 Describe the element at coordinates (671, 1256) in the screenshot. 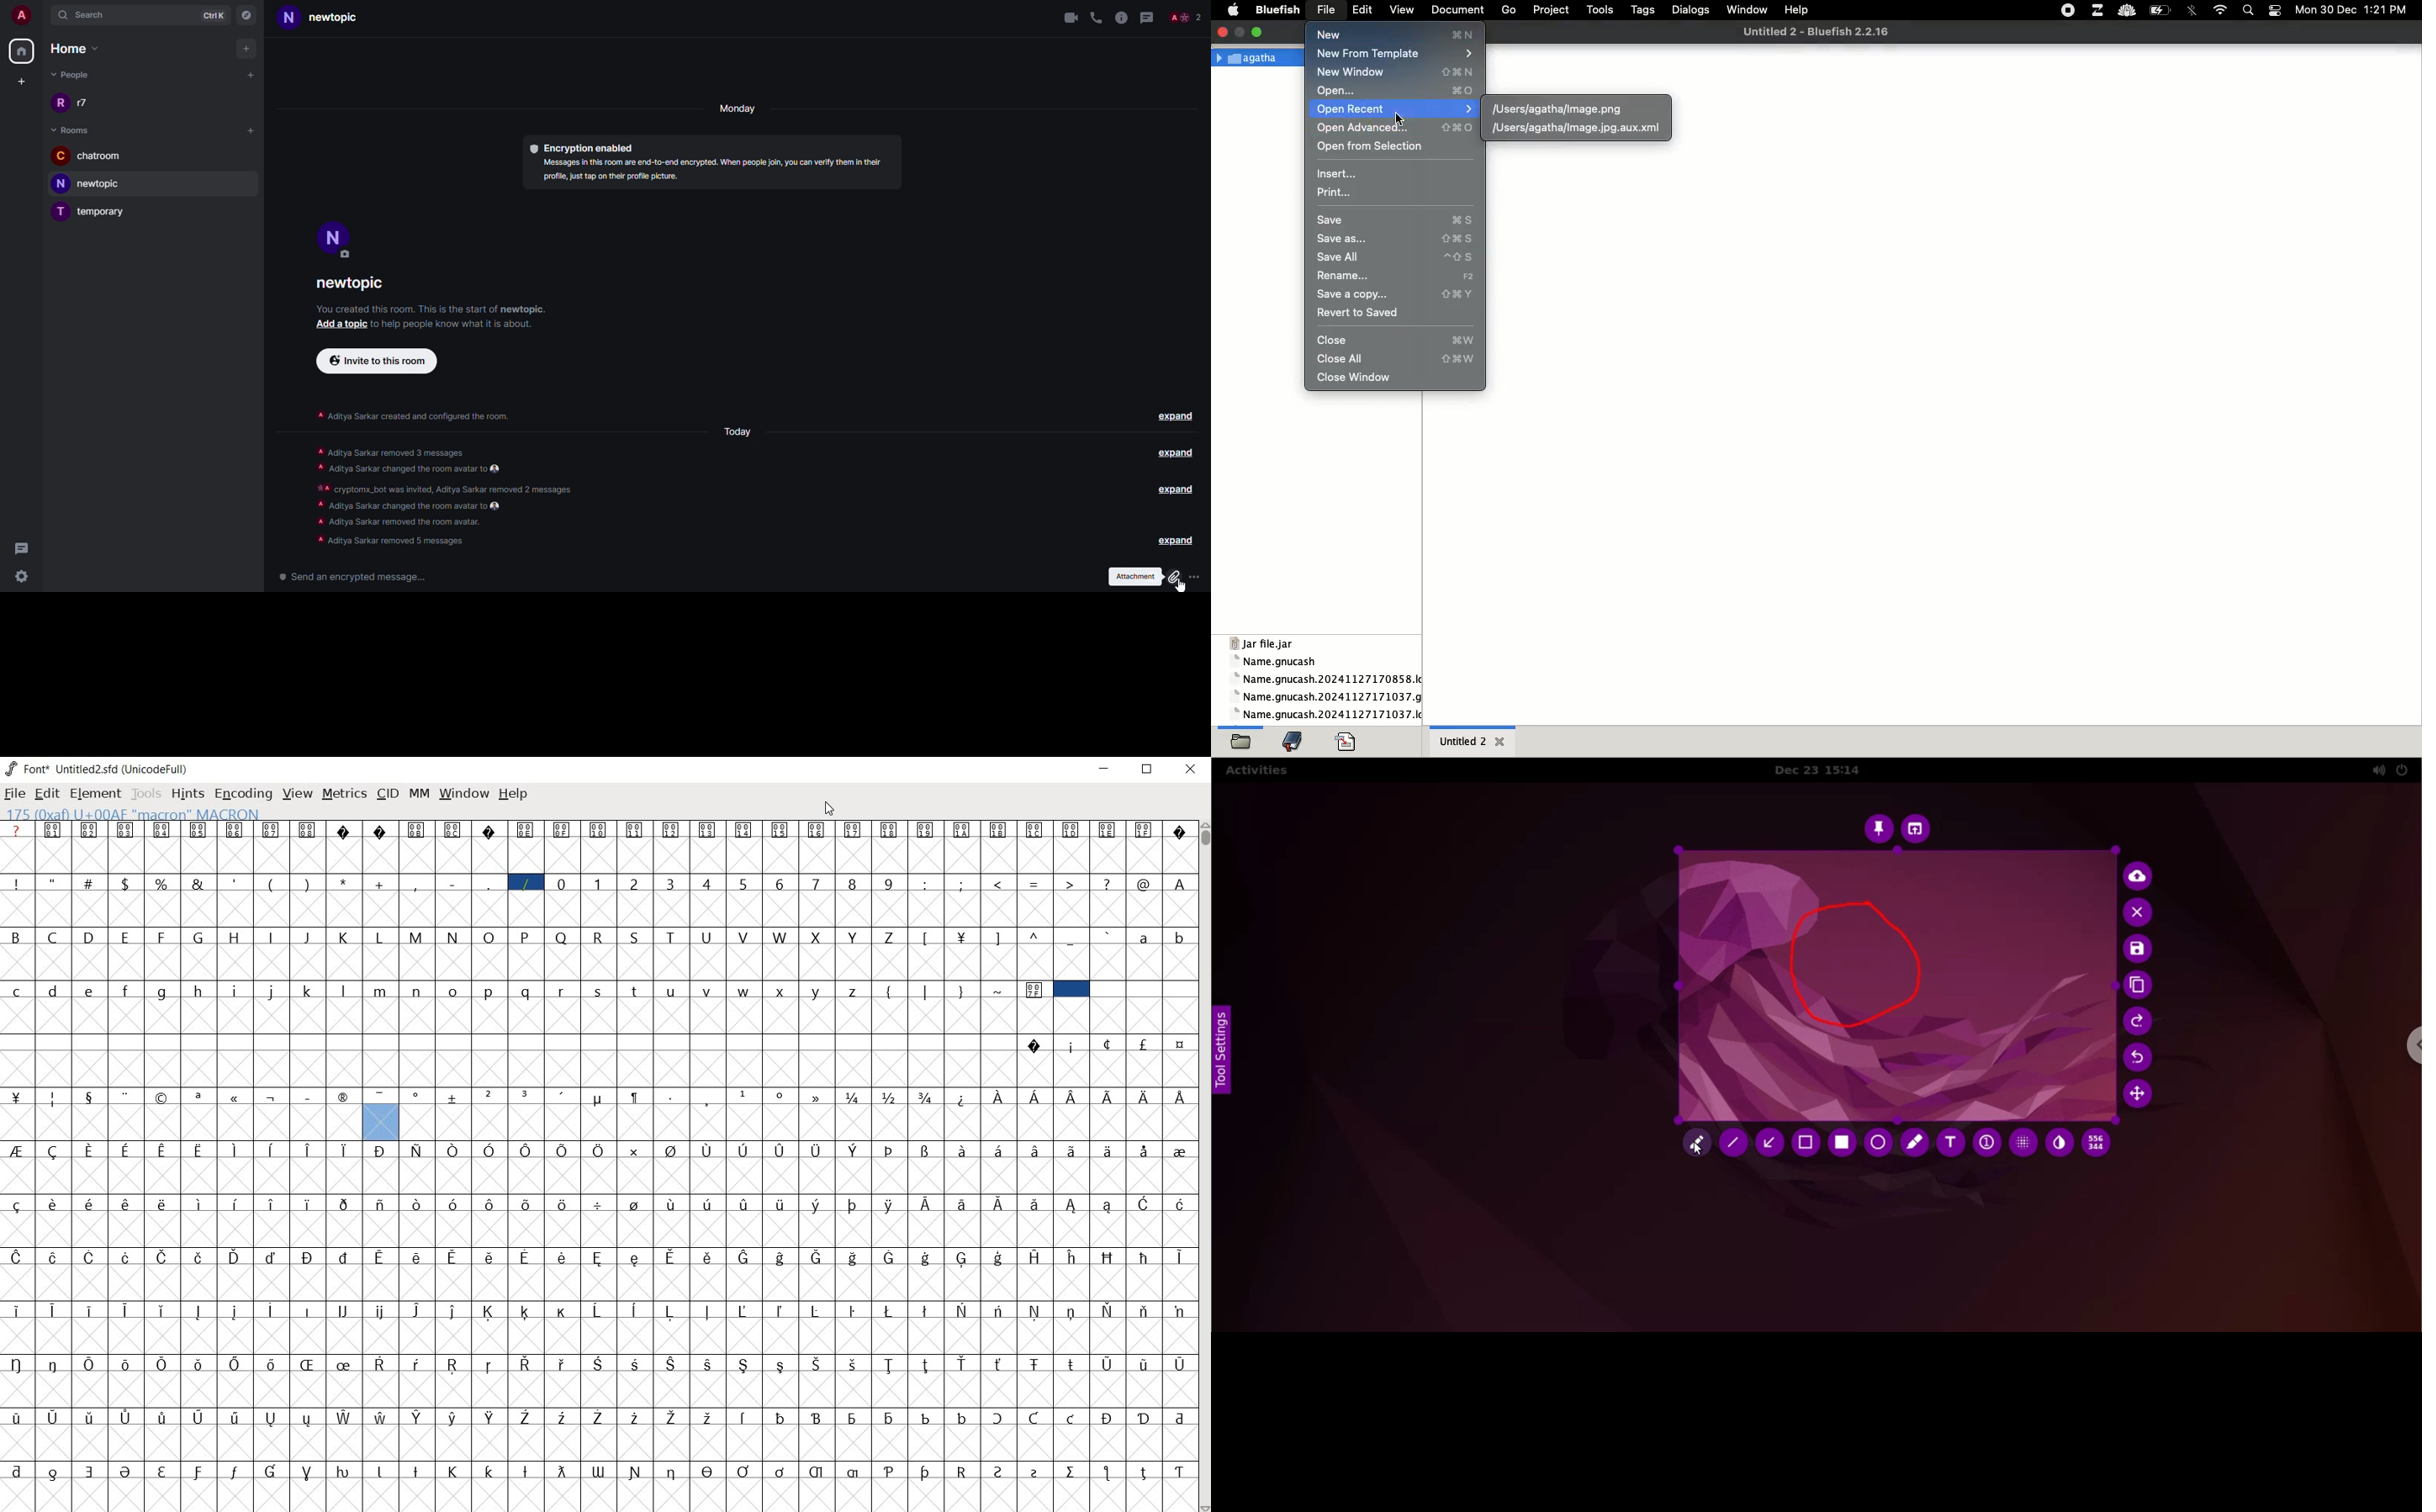

I see `Symbol` at that location.